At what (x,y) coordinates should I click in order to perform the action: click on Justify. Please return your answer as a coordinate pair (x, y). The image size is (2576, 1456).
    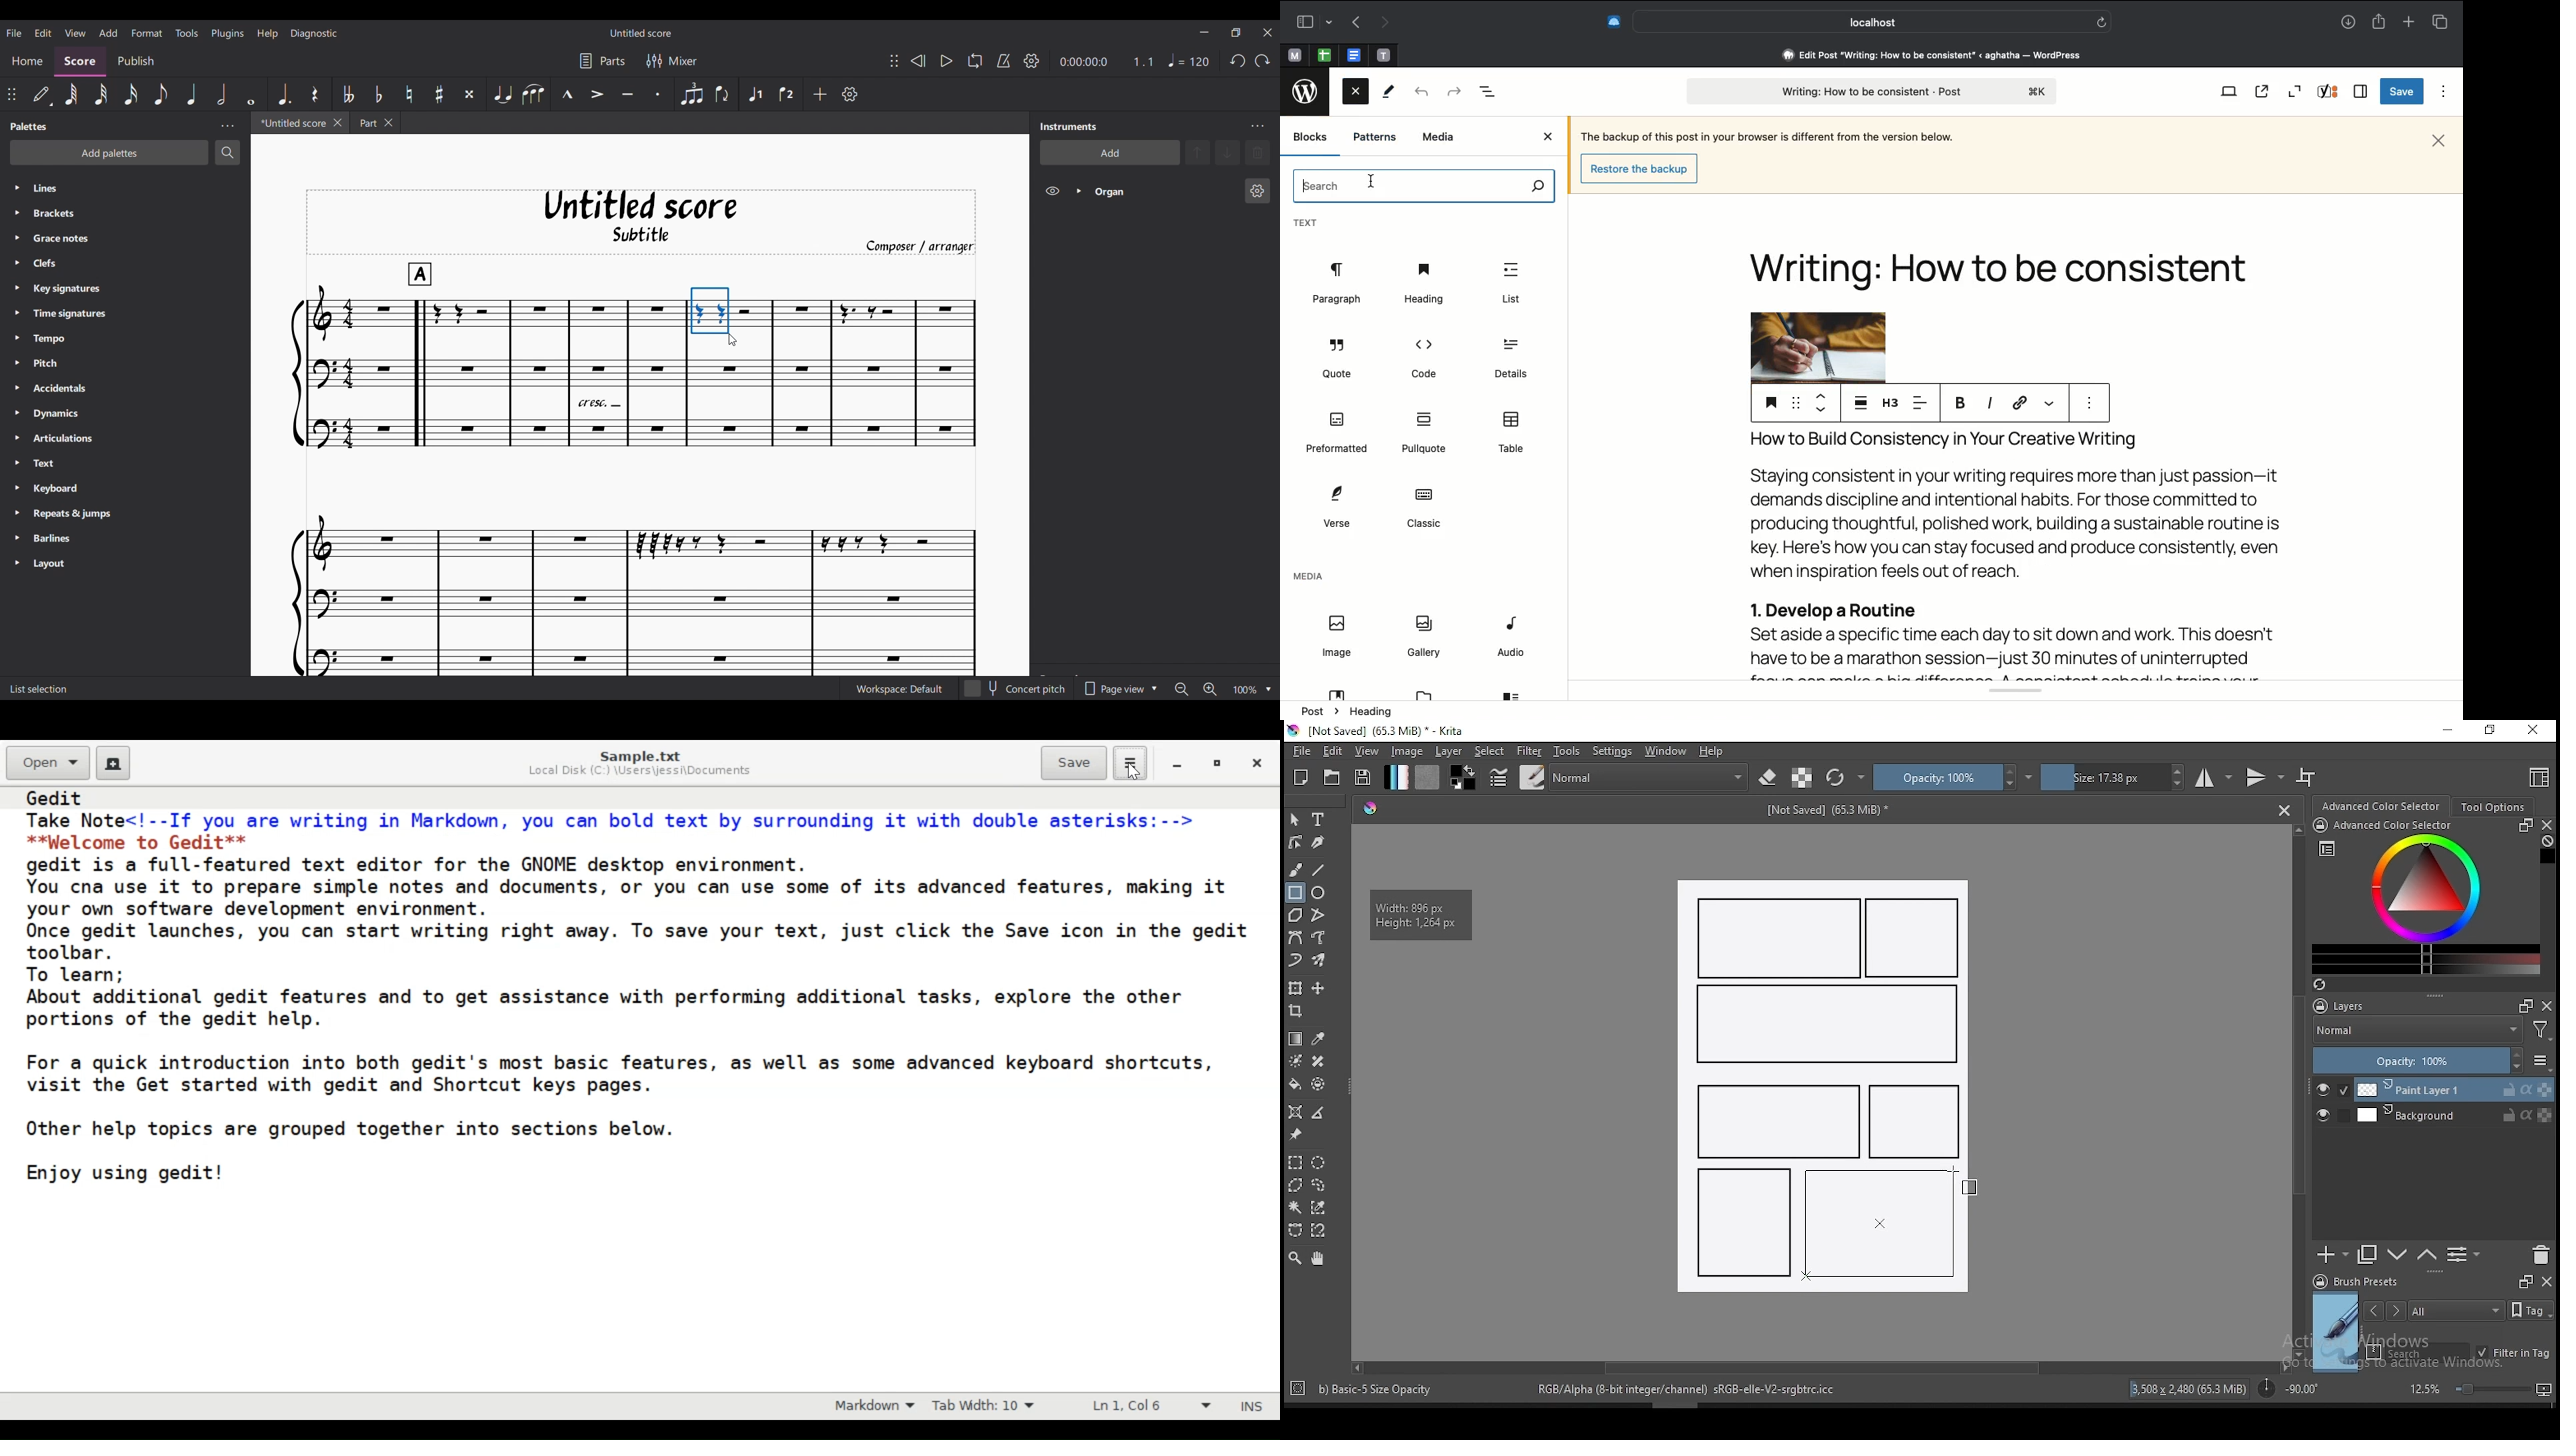
    Looking at the image, I should click on (1861, 401).